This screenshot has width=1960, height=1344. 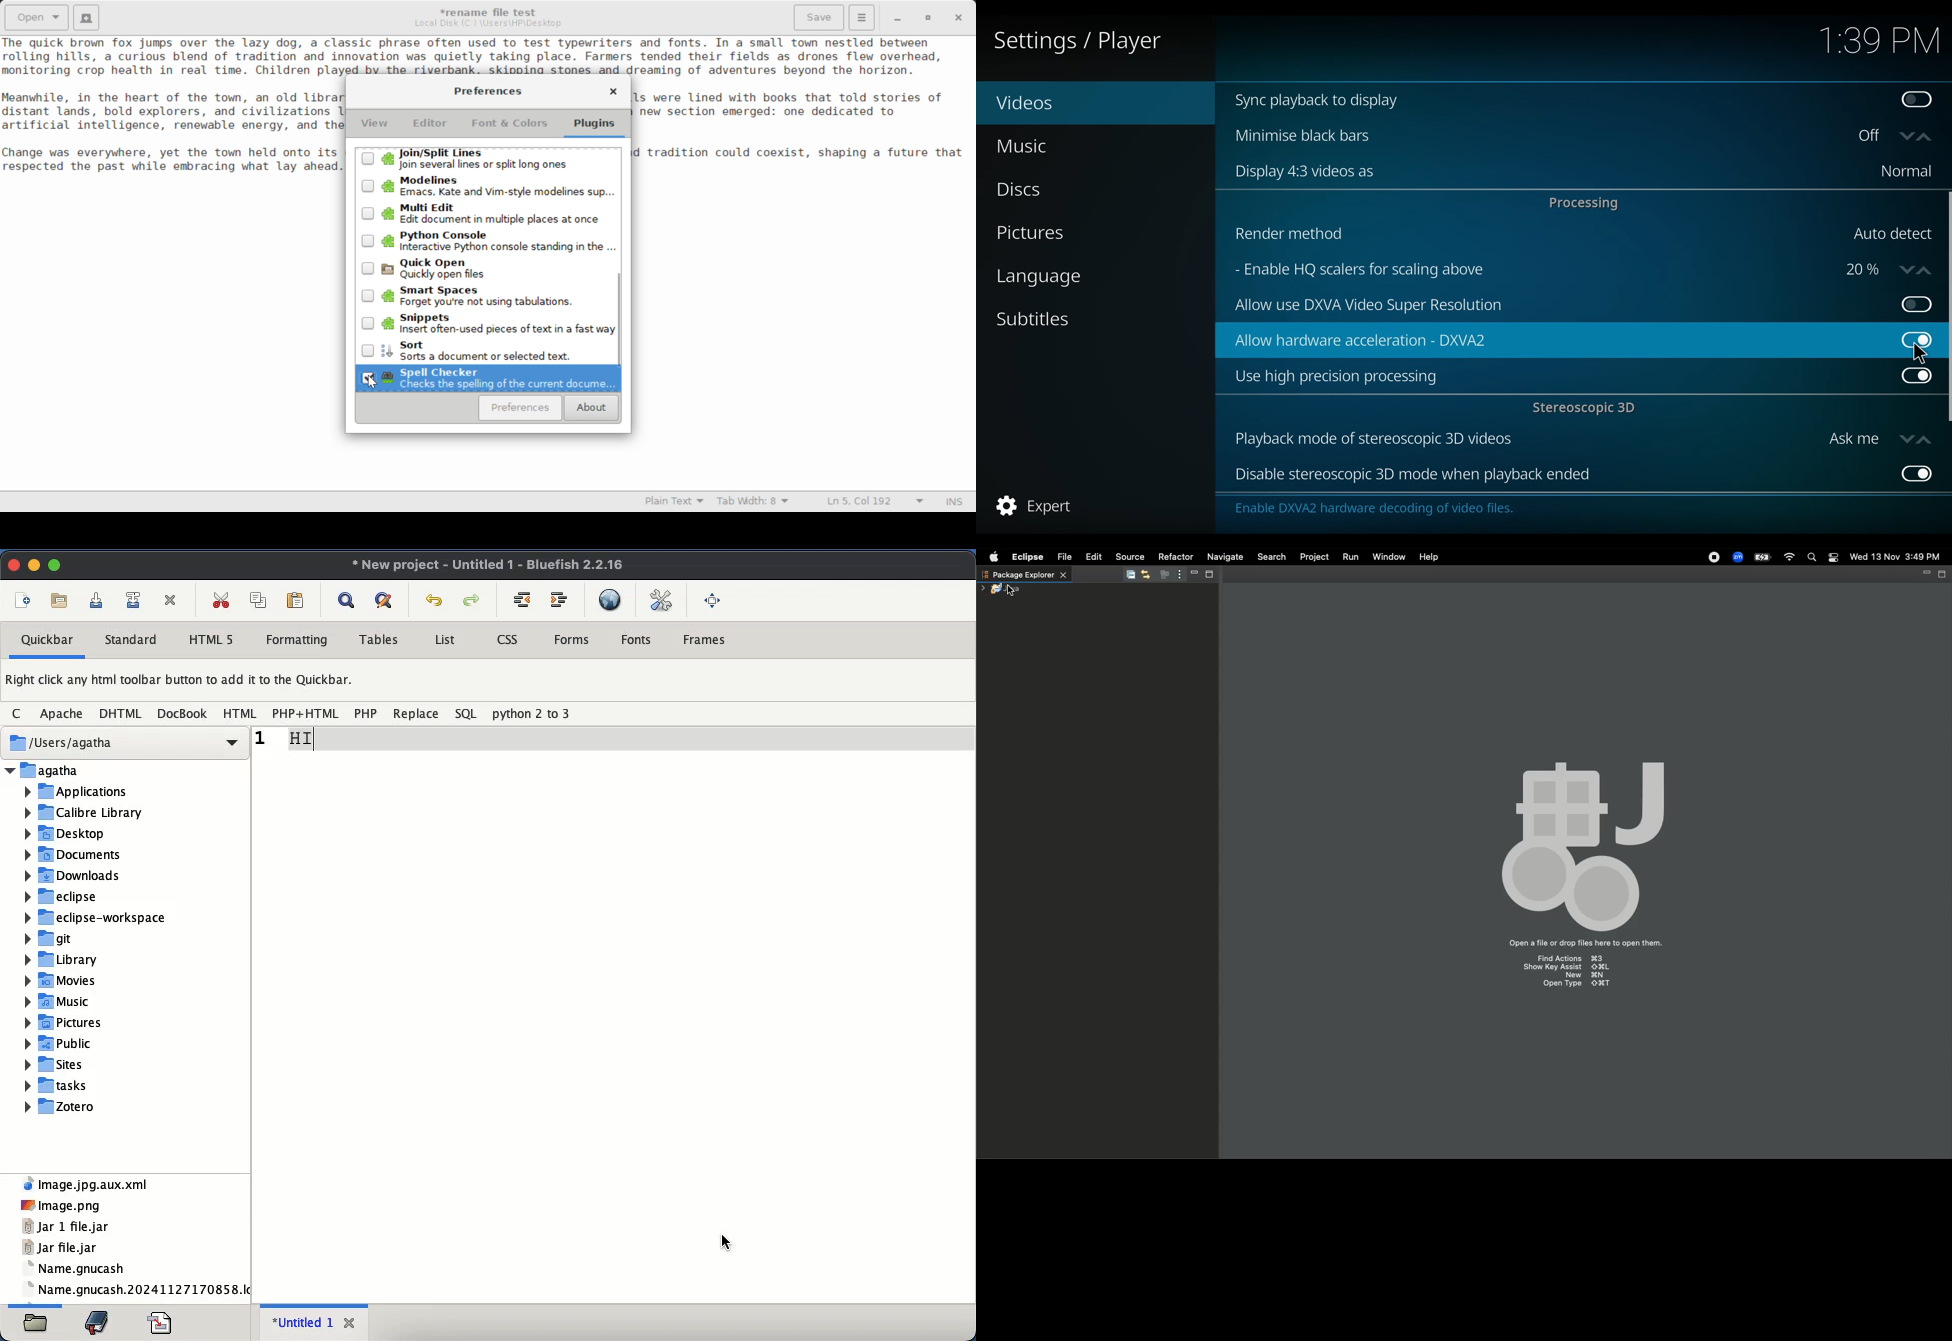 What do you see at coordinates (1738, 557) in the screenshot?
I see `Zoom` at bounding box center [1738, 557].